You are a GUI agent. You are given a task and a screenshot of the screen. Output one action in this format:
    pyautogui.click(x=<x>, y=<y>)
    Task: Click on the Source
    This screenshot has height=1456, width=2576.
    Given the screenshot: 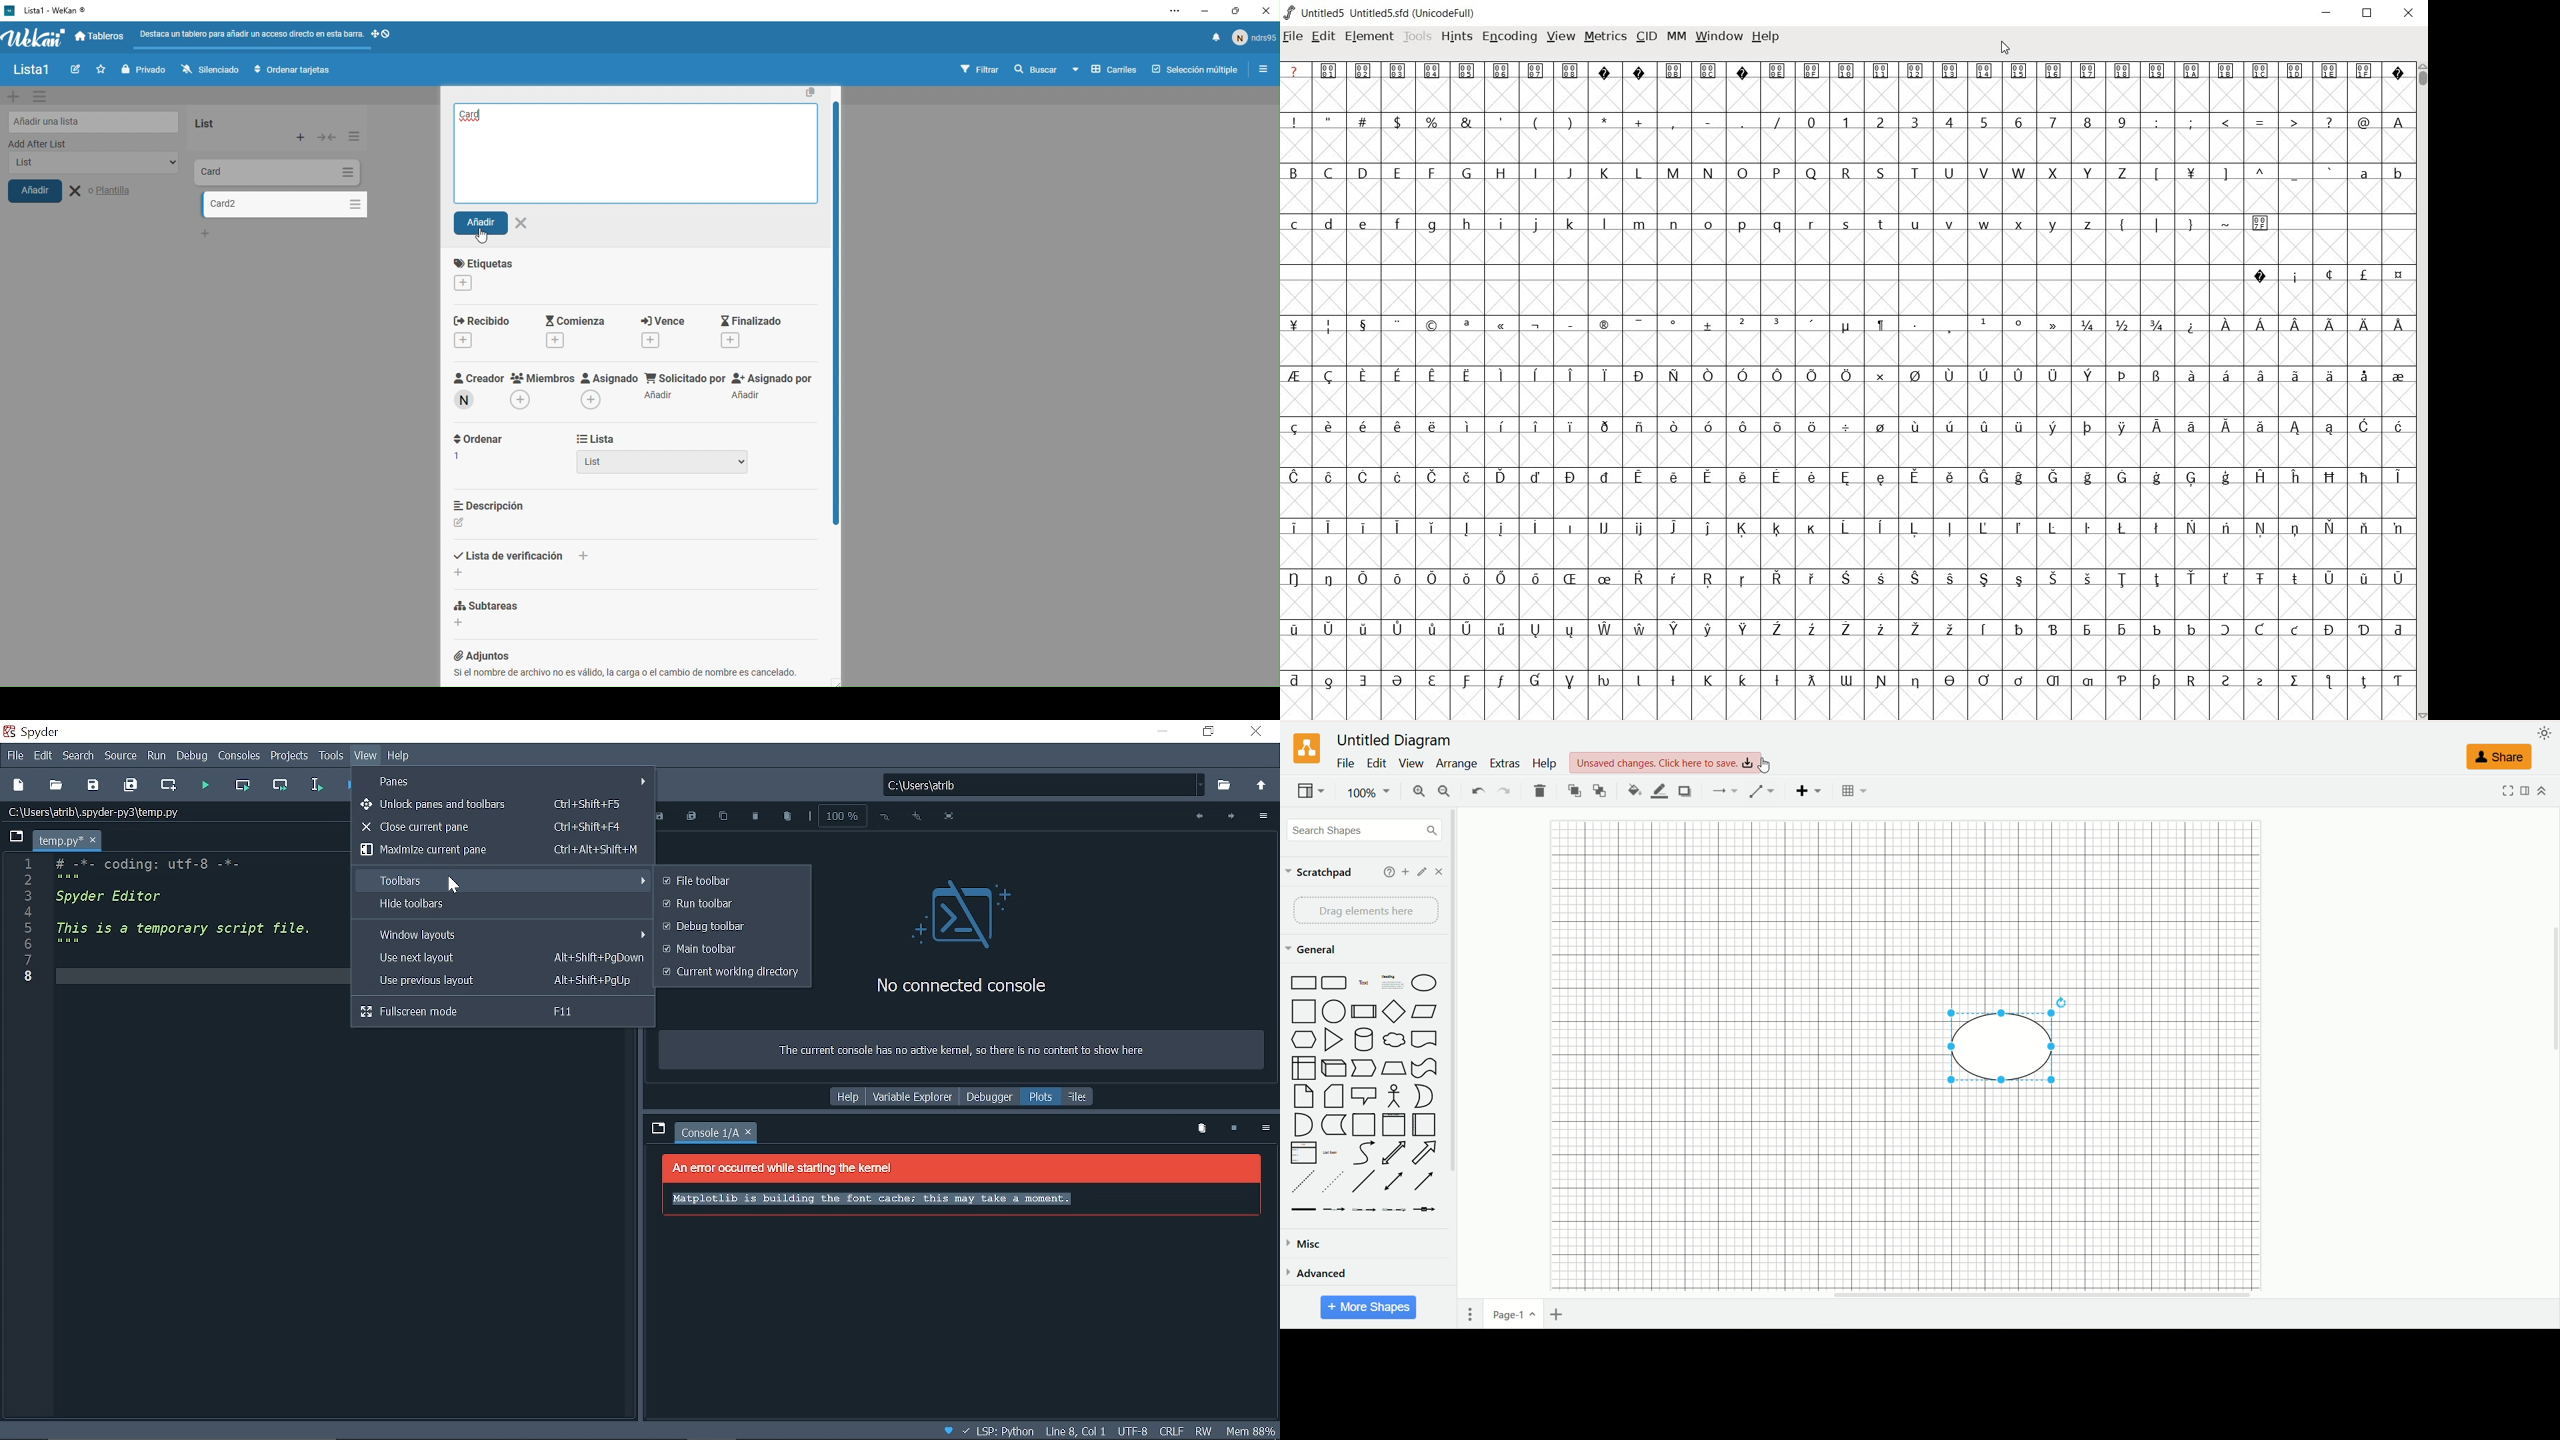 What is the action you would take?
    pyautogui.click(x=122, y=756)
    